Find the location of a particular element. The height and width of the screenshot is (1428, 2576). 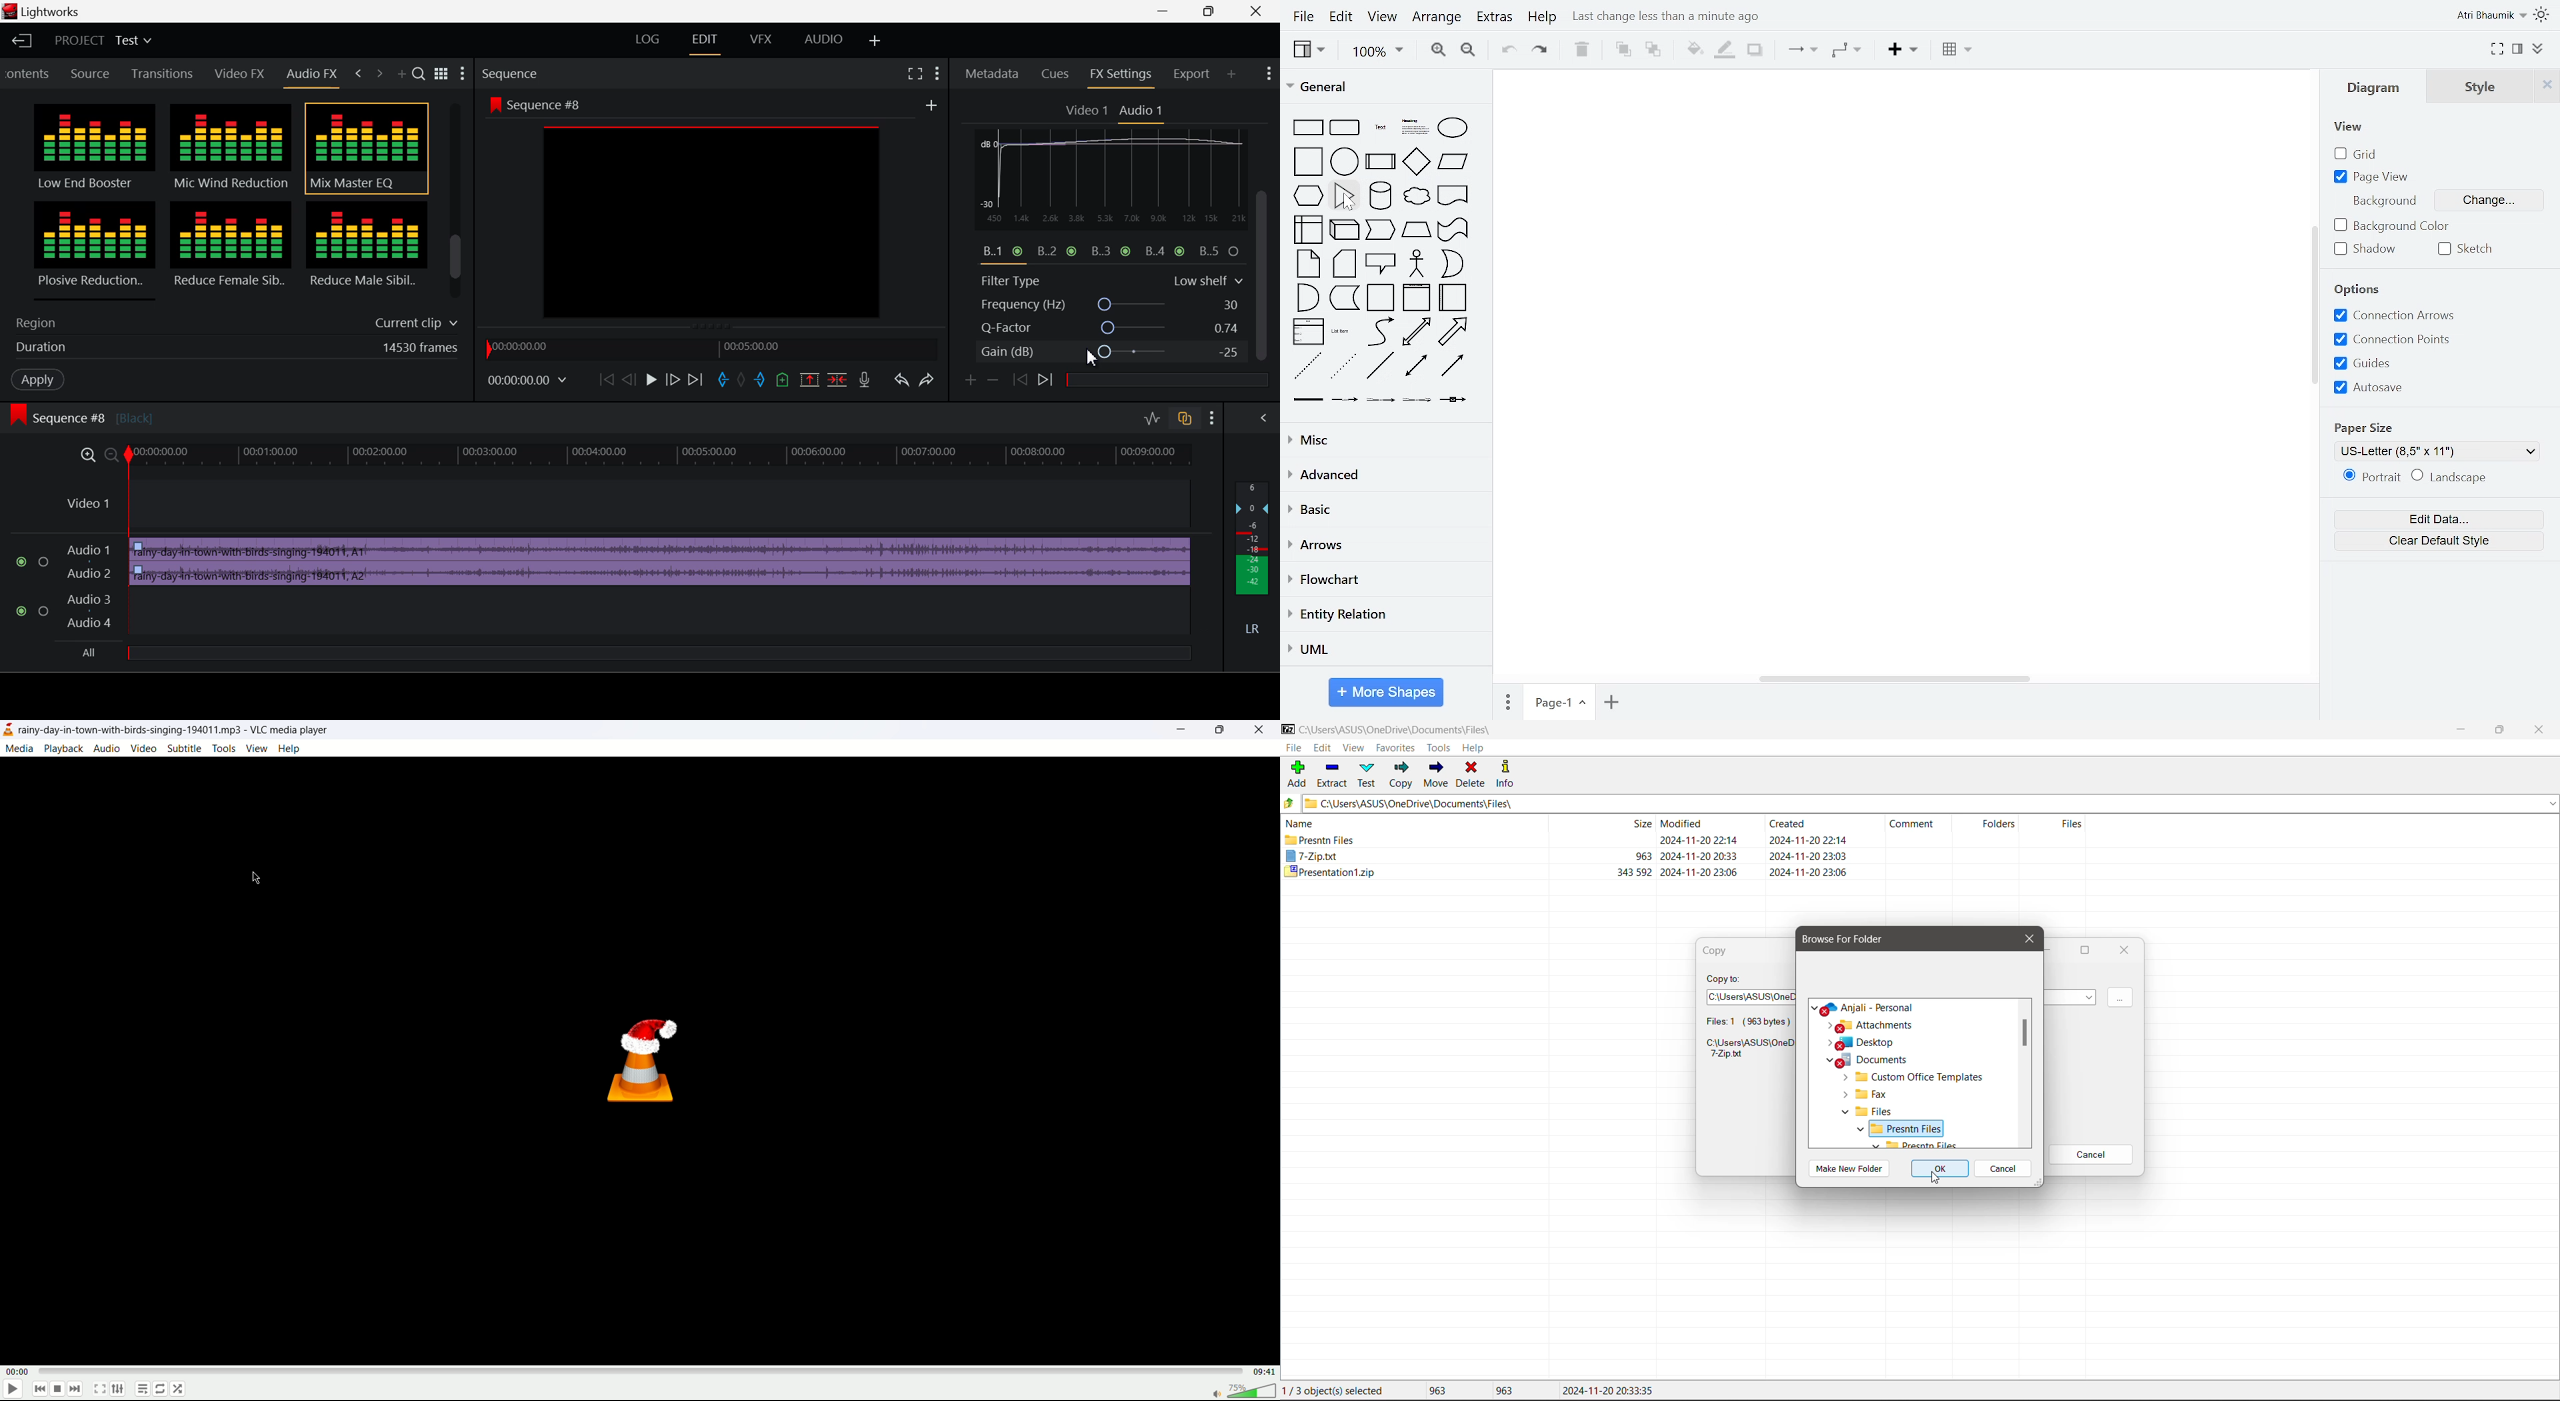

general is located at coordinates (1381, 85).